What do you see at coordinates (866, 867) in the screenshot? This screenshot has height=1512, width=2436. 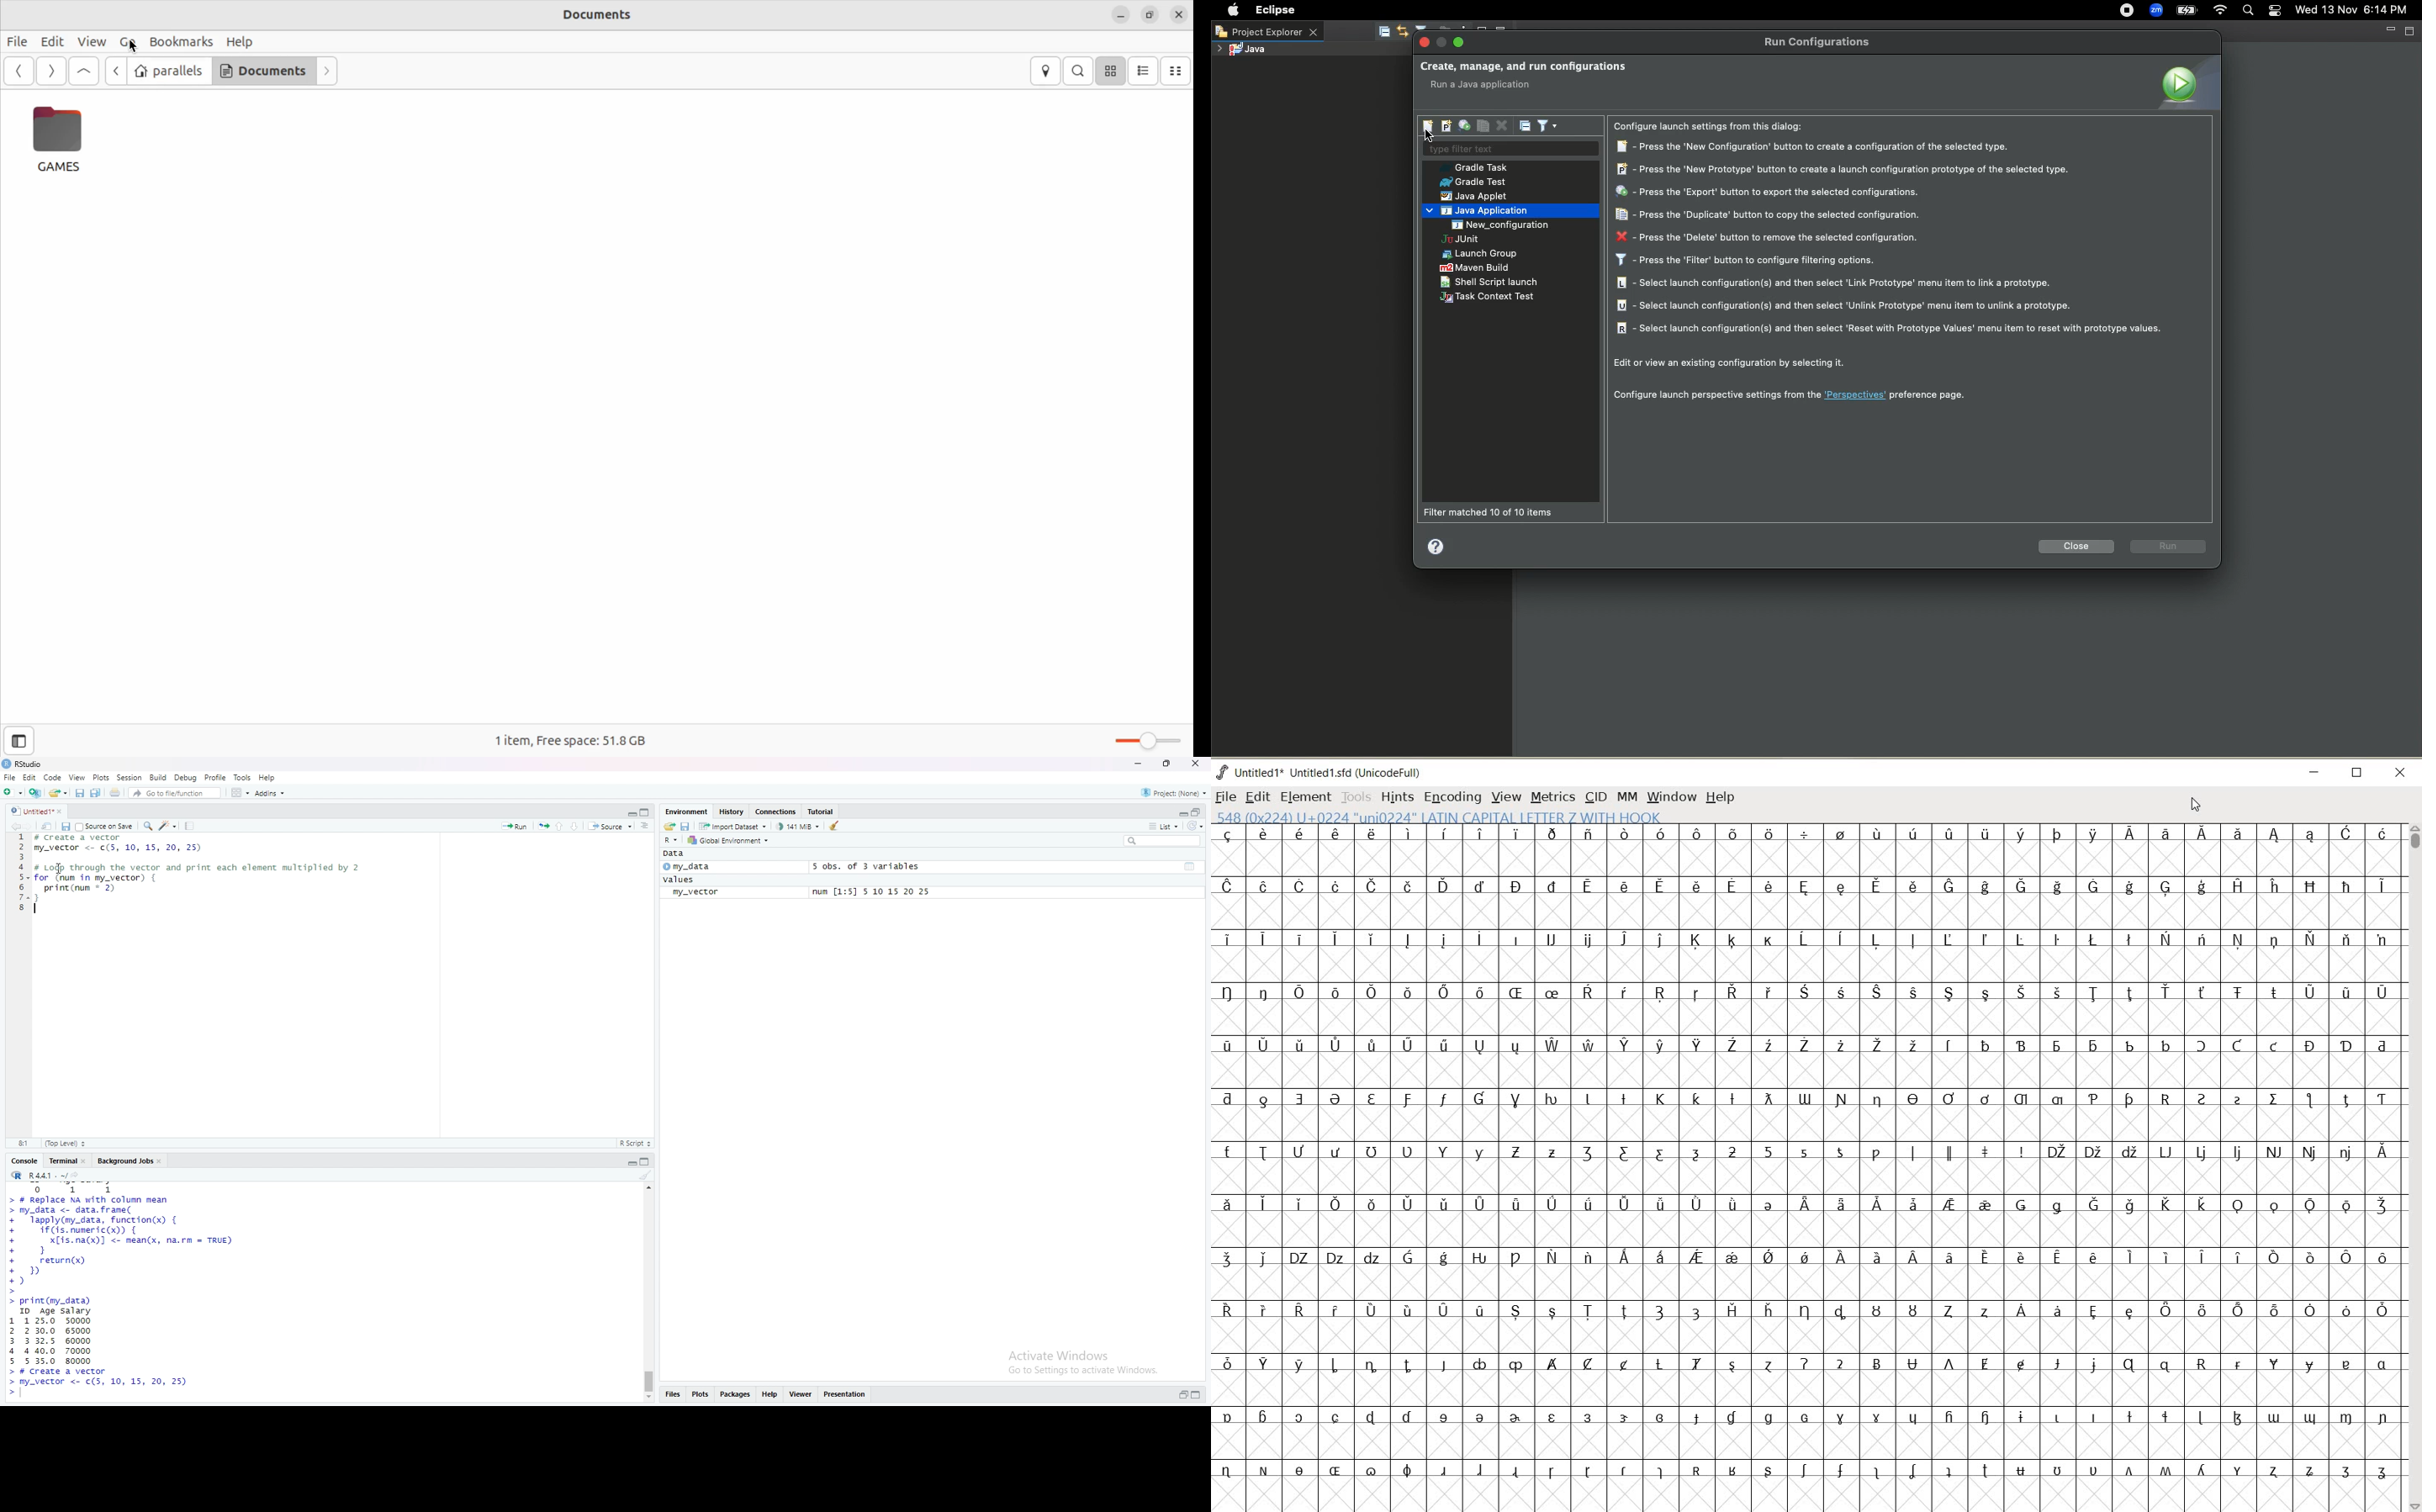 I see `5 obs. of 3 variables` at bounding box center [866, 867].